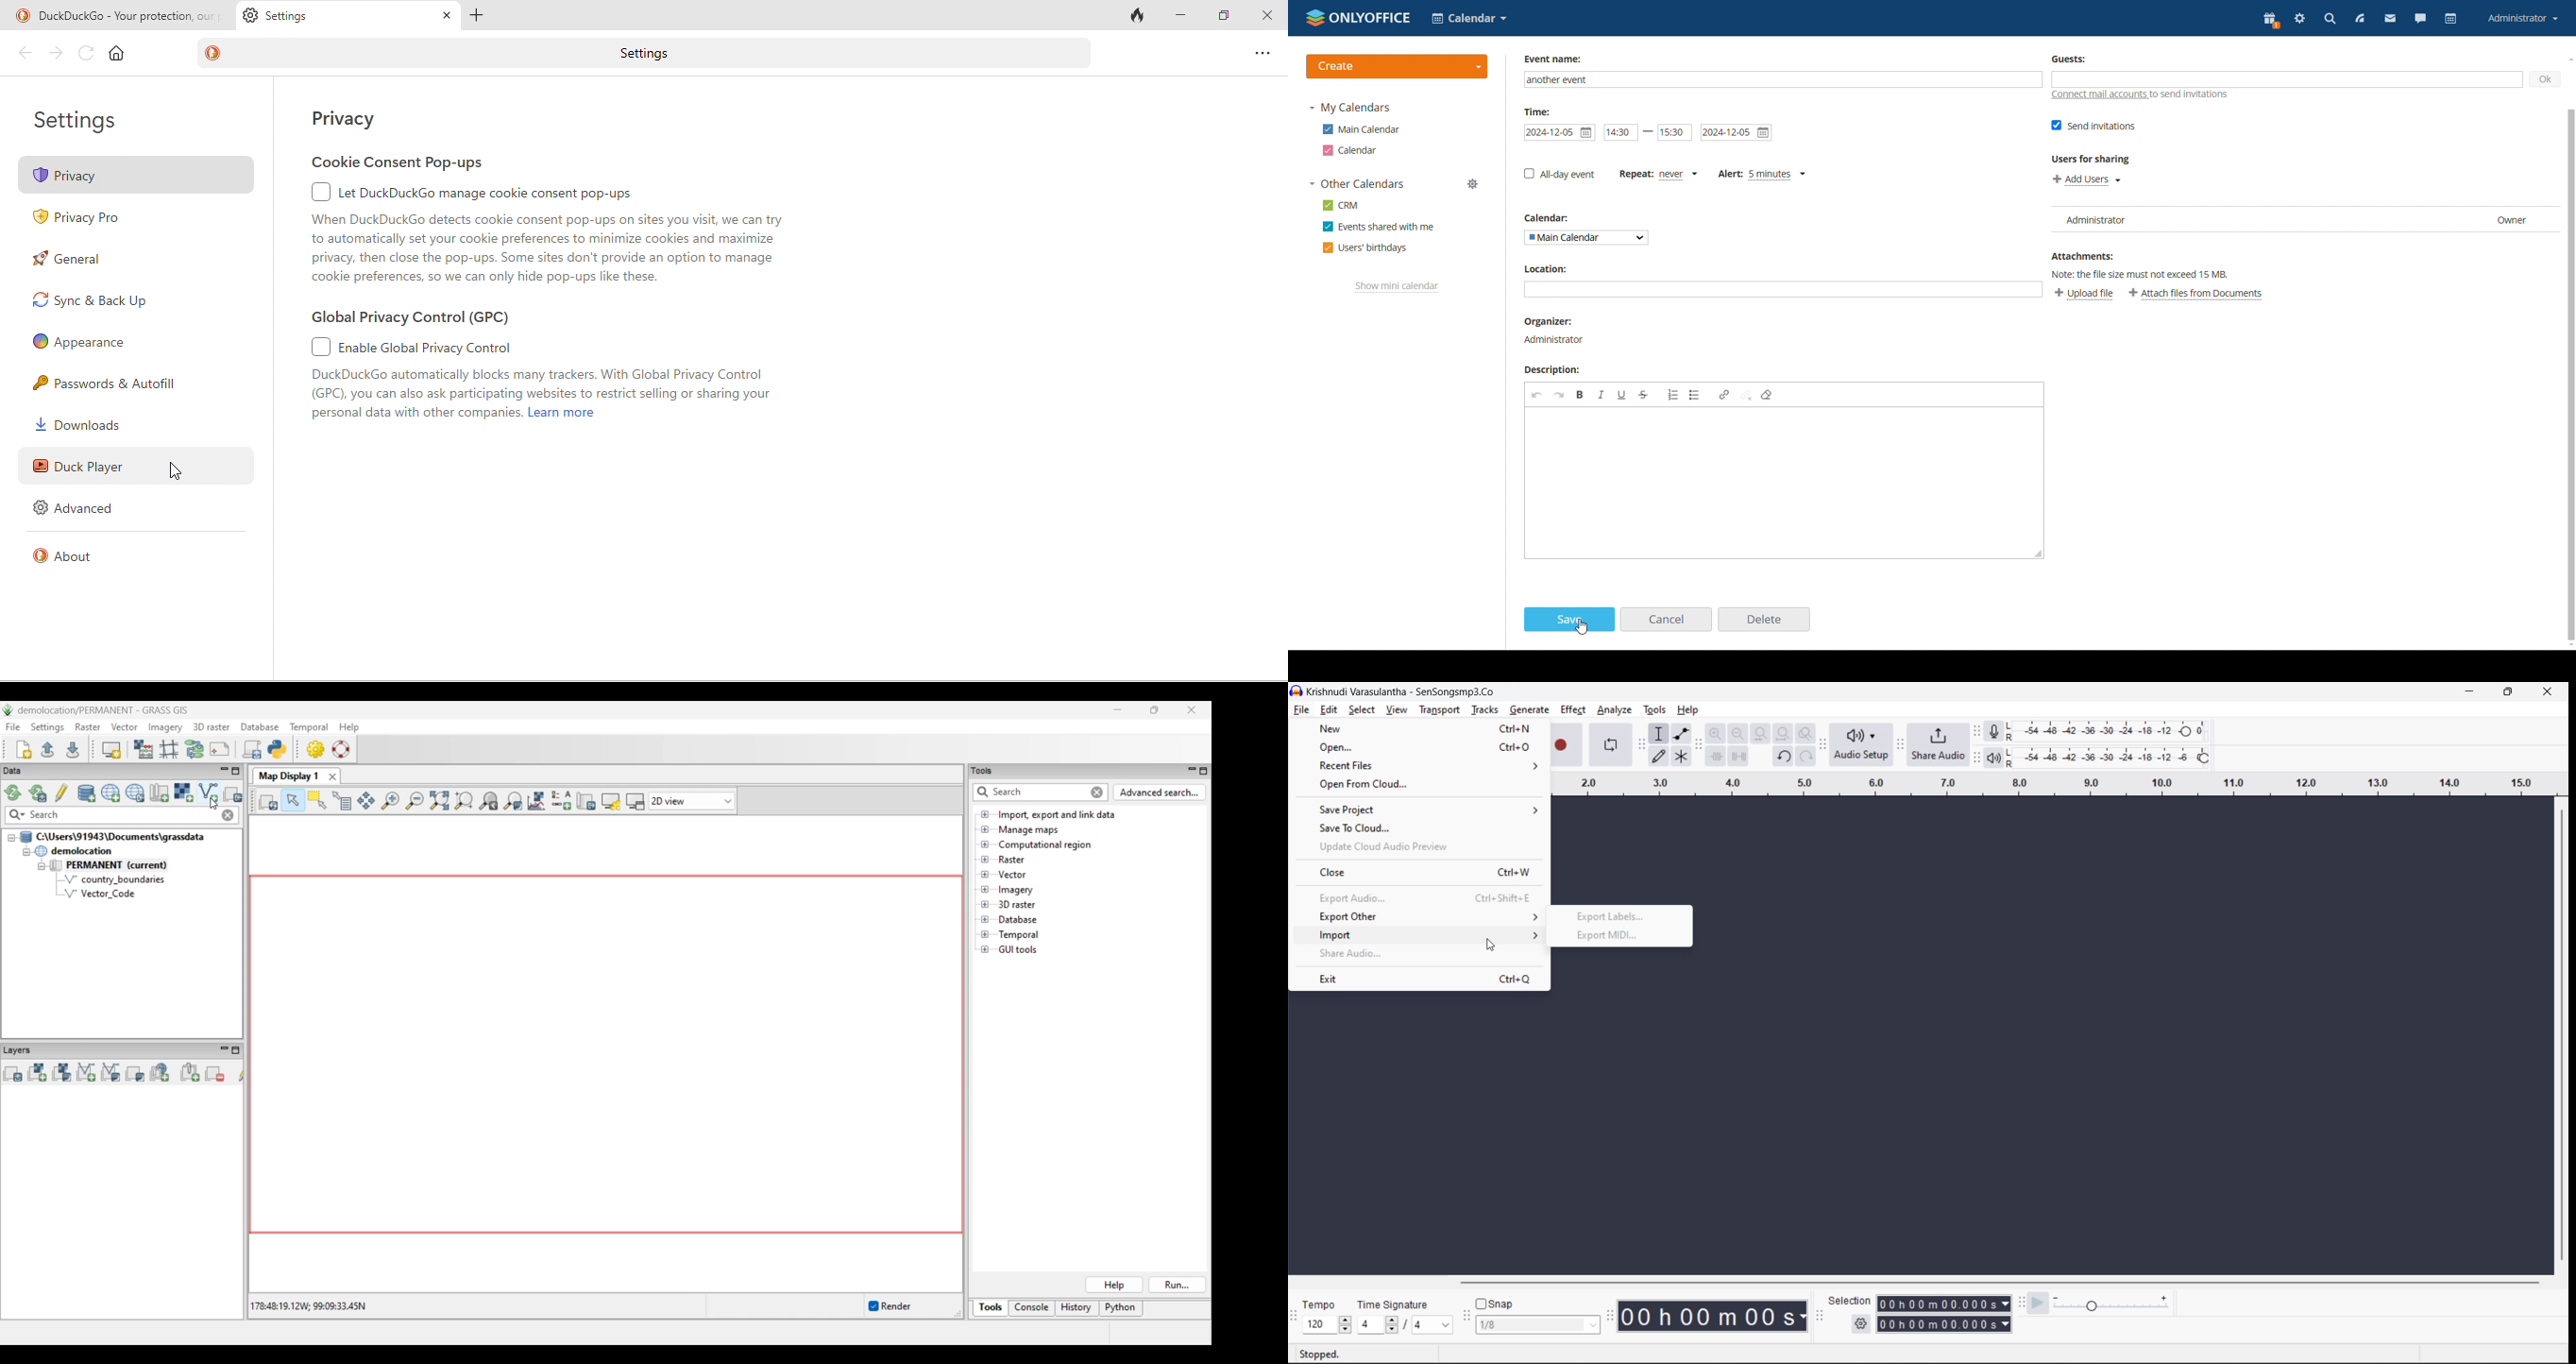 The height and width of the screenshot is (1372, 2576). Describe the element at coordinates (1785, 735) in the screenshot. I see `fit project to width` at that location.